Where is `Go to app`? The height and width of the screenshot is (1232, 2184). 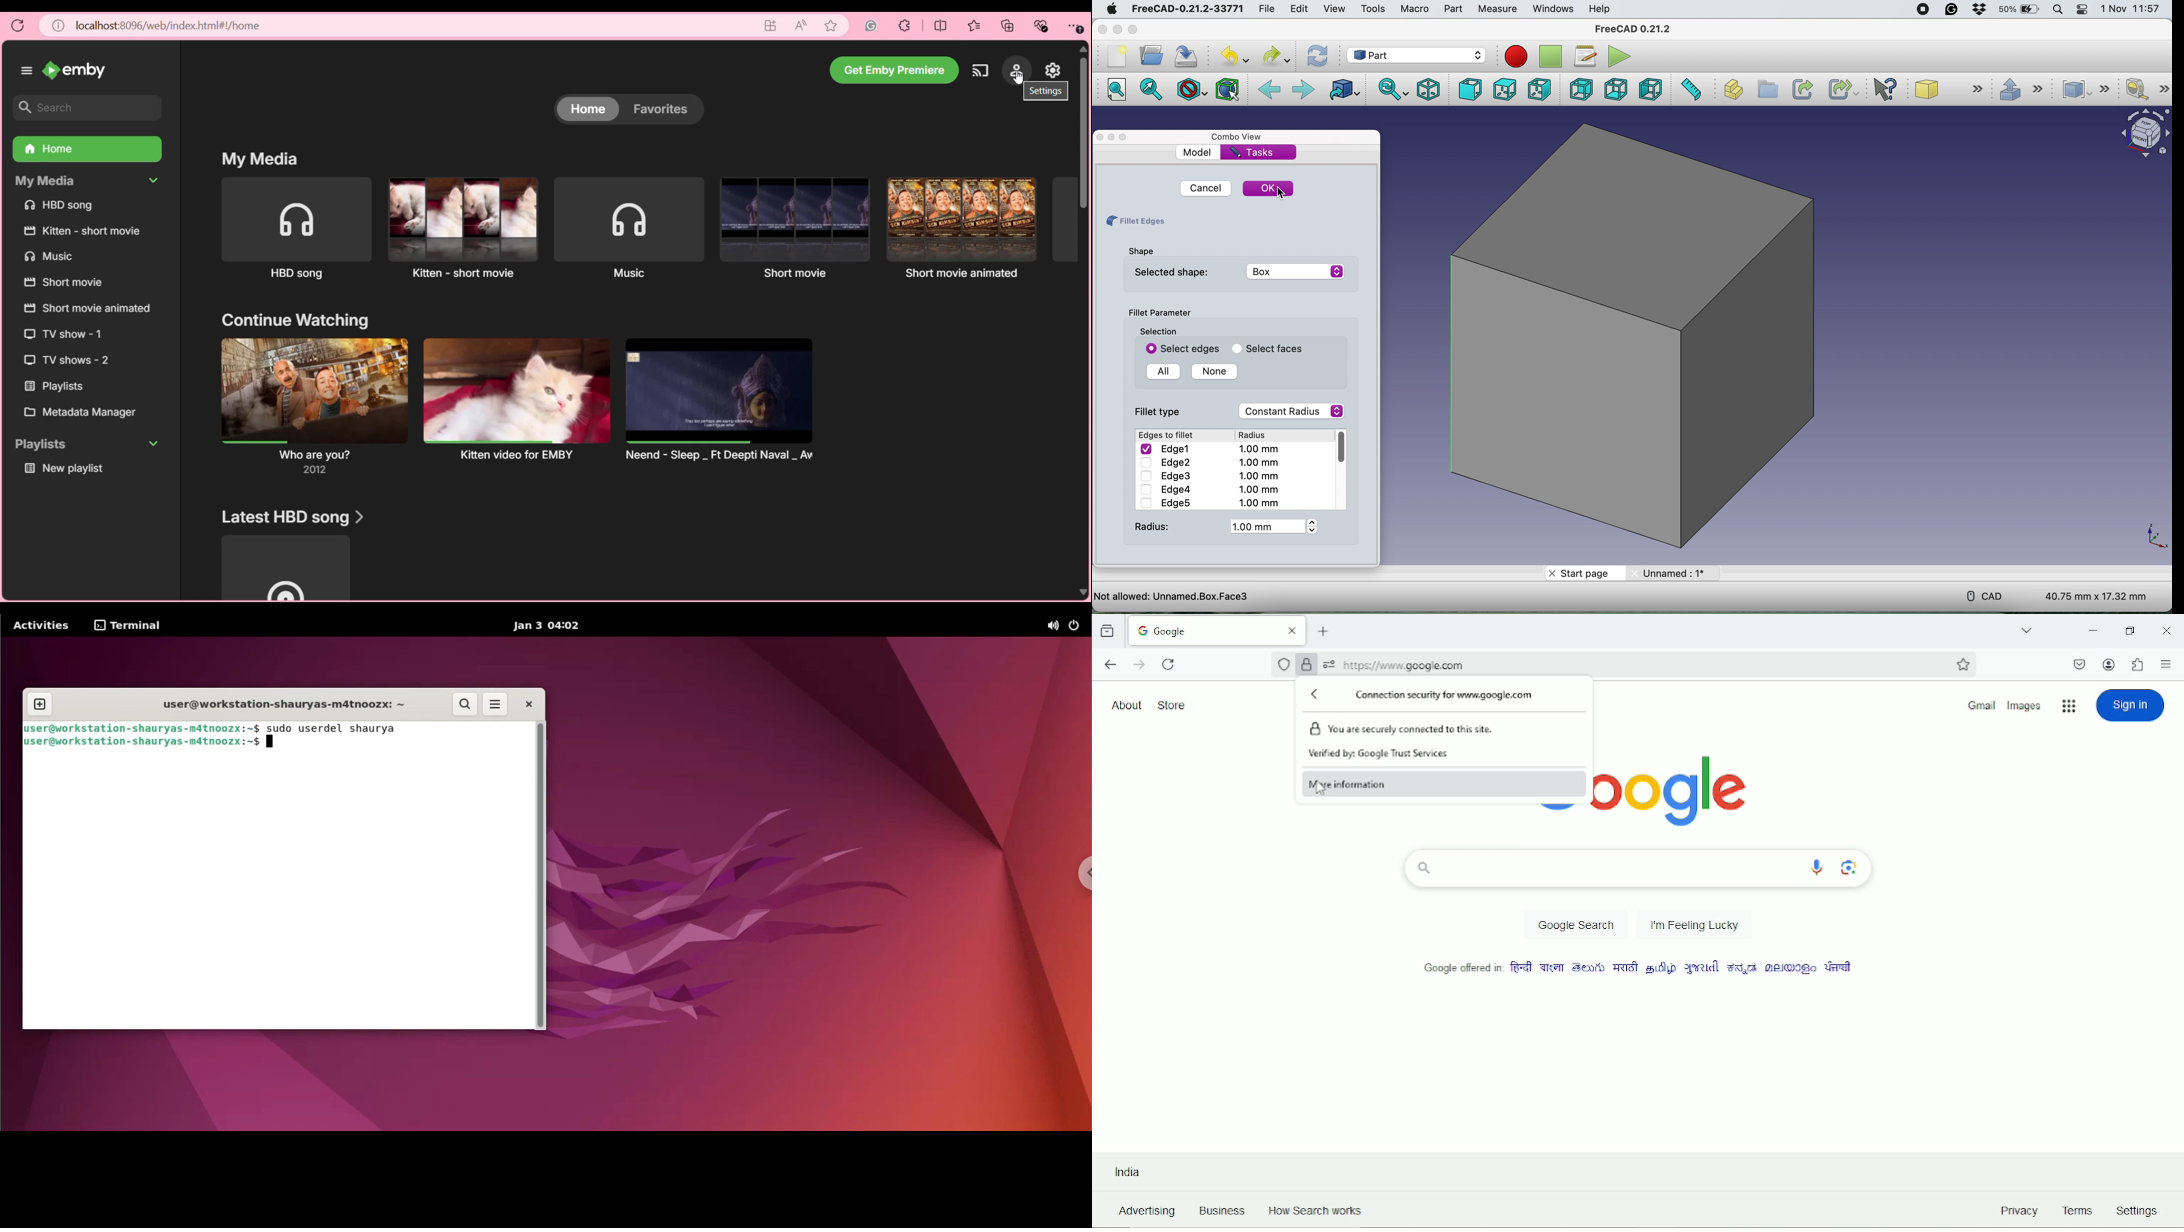
Go to app is located at coordinates (771, 26).